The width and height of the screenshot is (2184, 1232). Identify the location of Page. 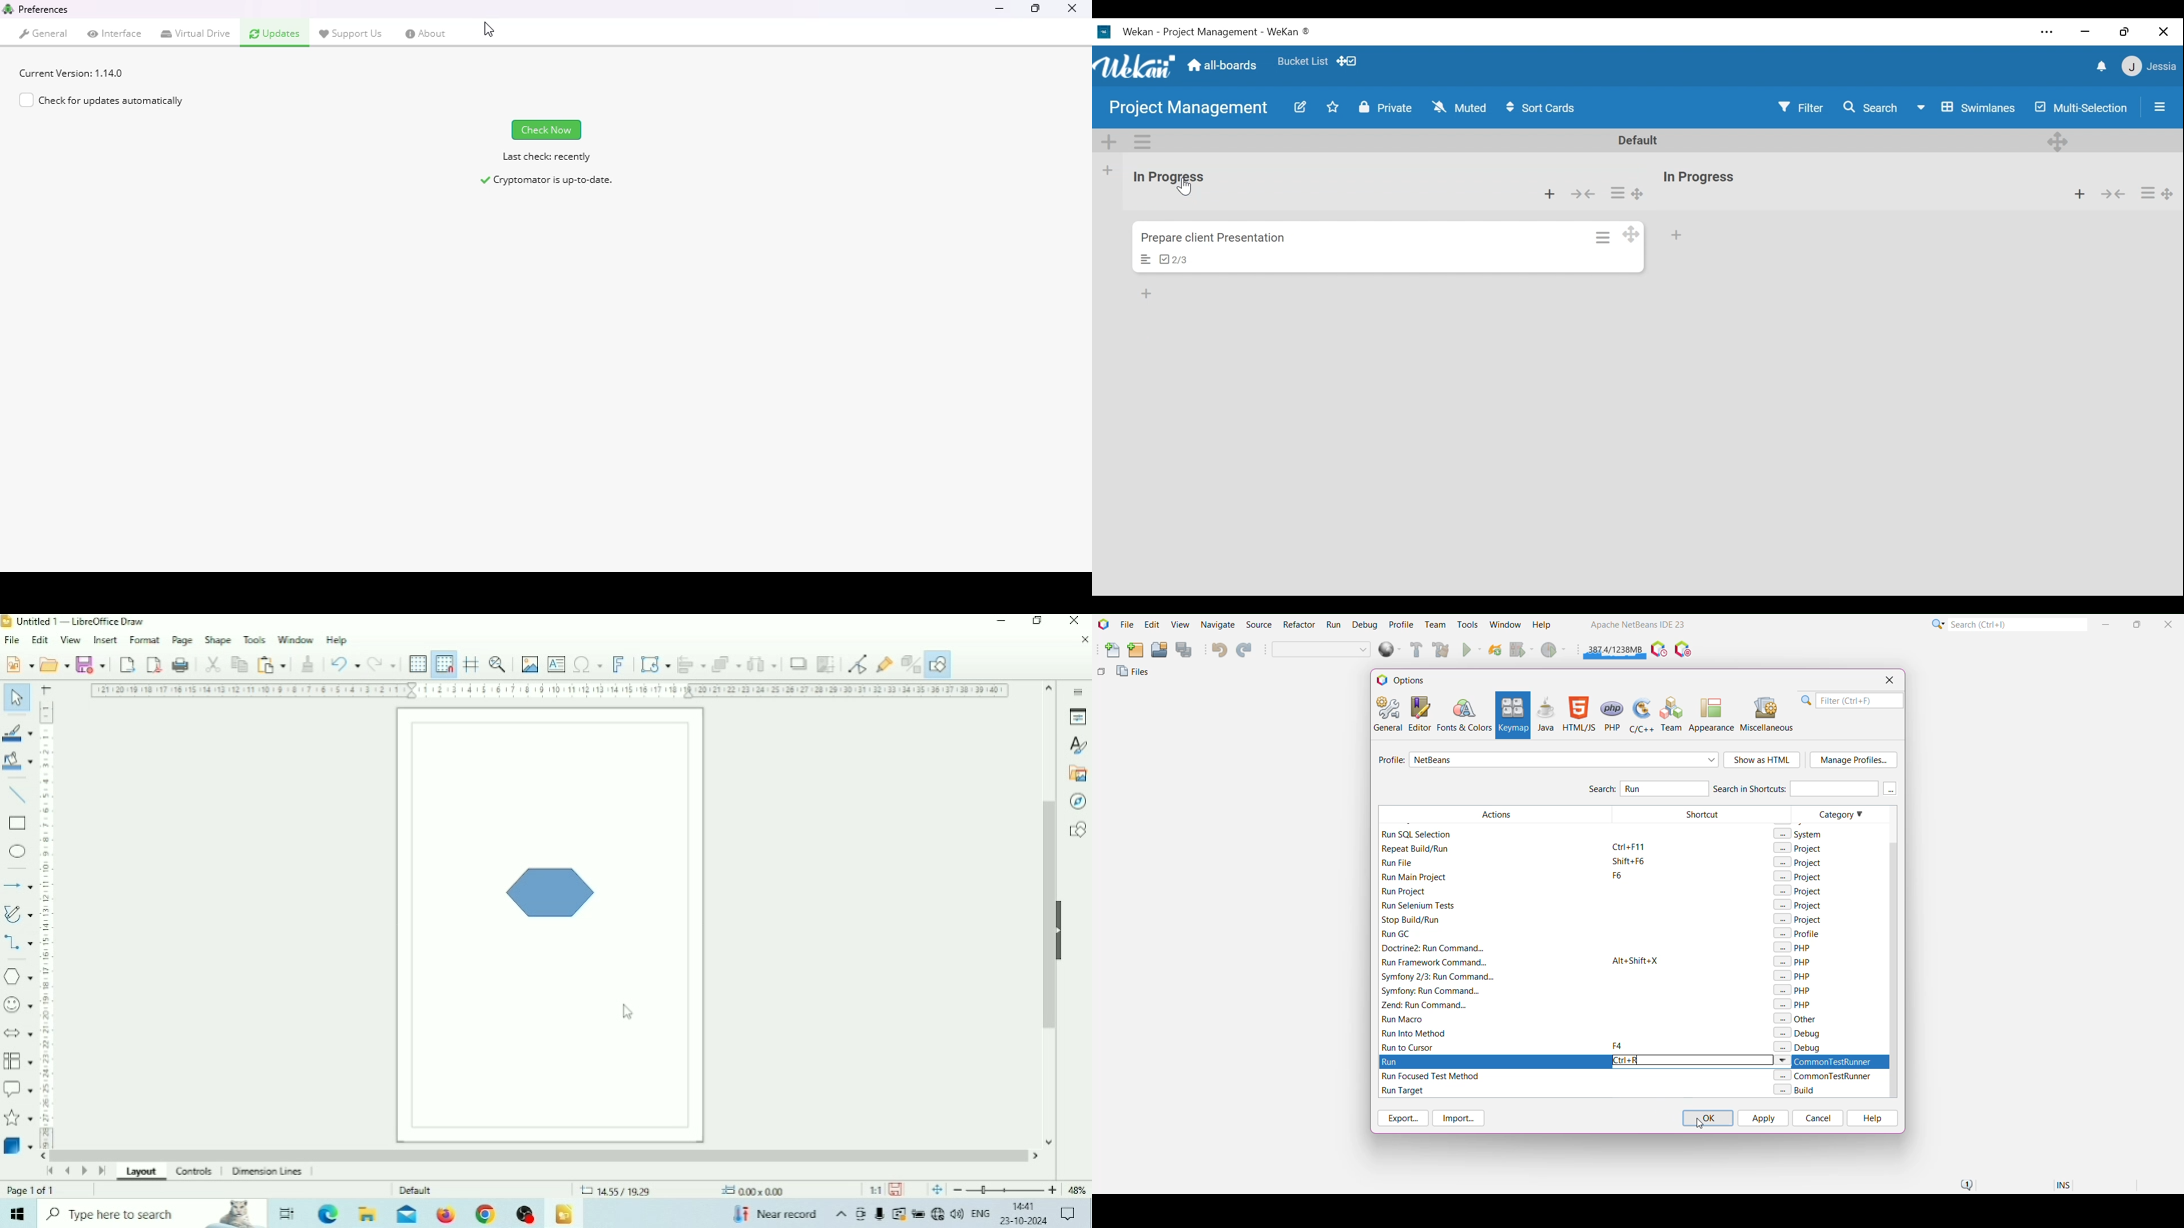
(183, 639).